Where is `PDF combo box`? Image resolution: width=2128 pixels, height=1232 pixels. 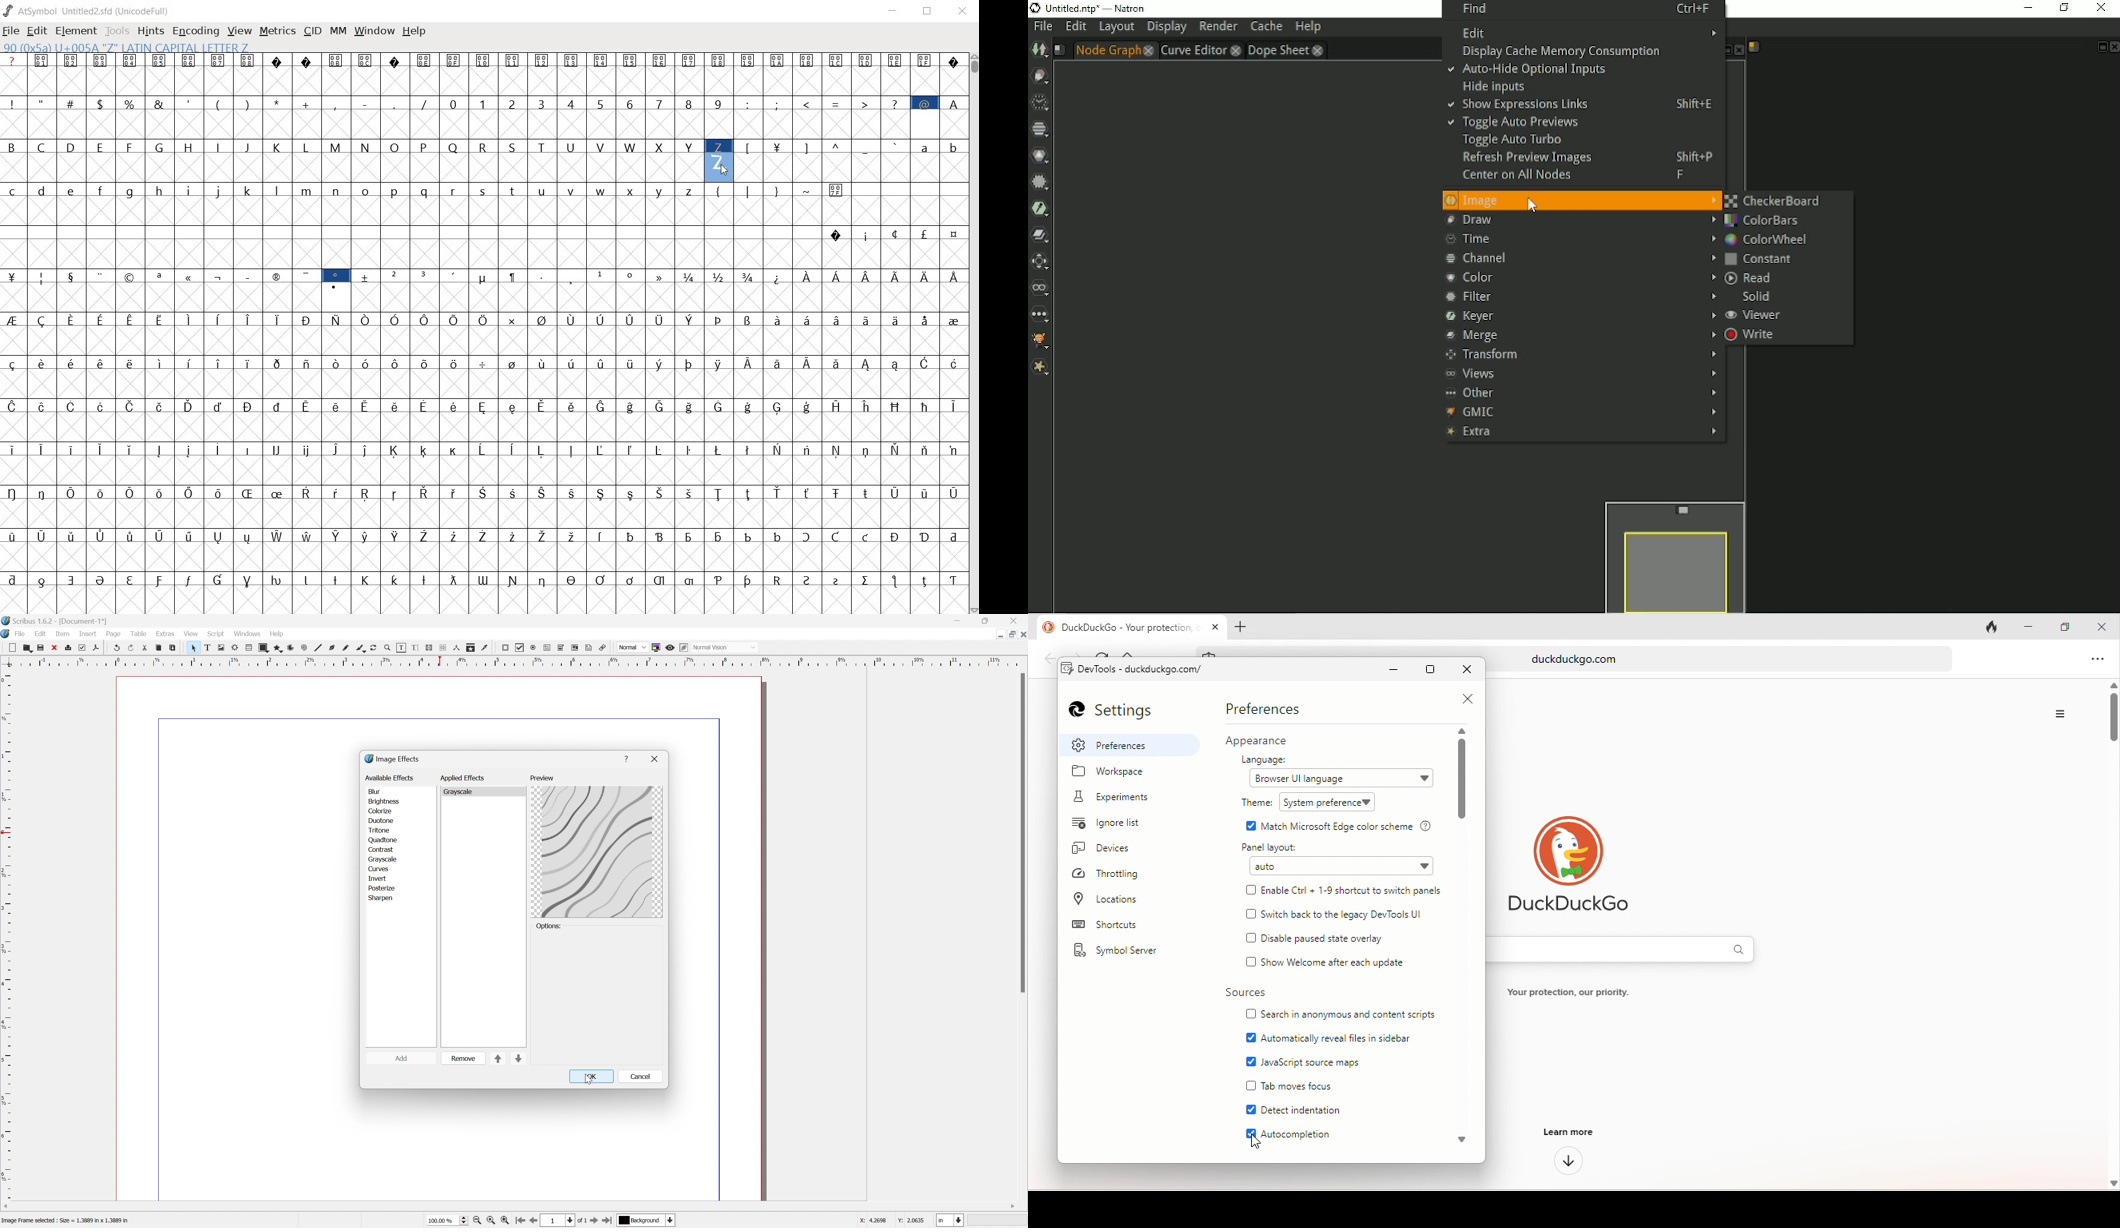 PDF combo box is located at coordinates (564, 647).